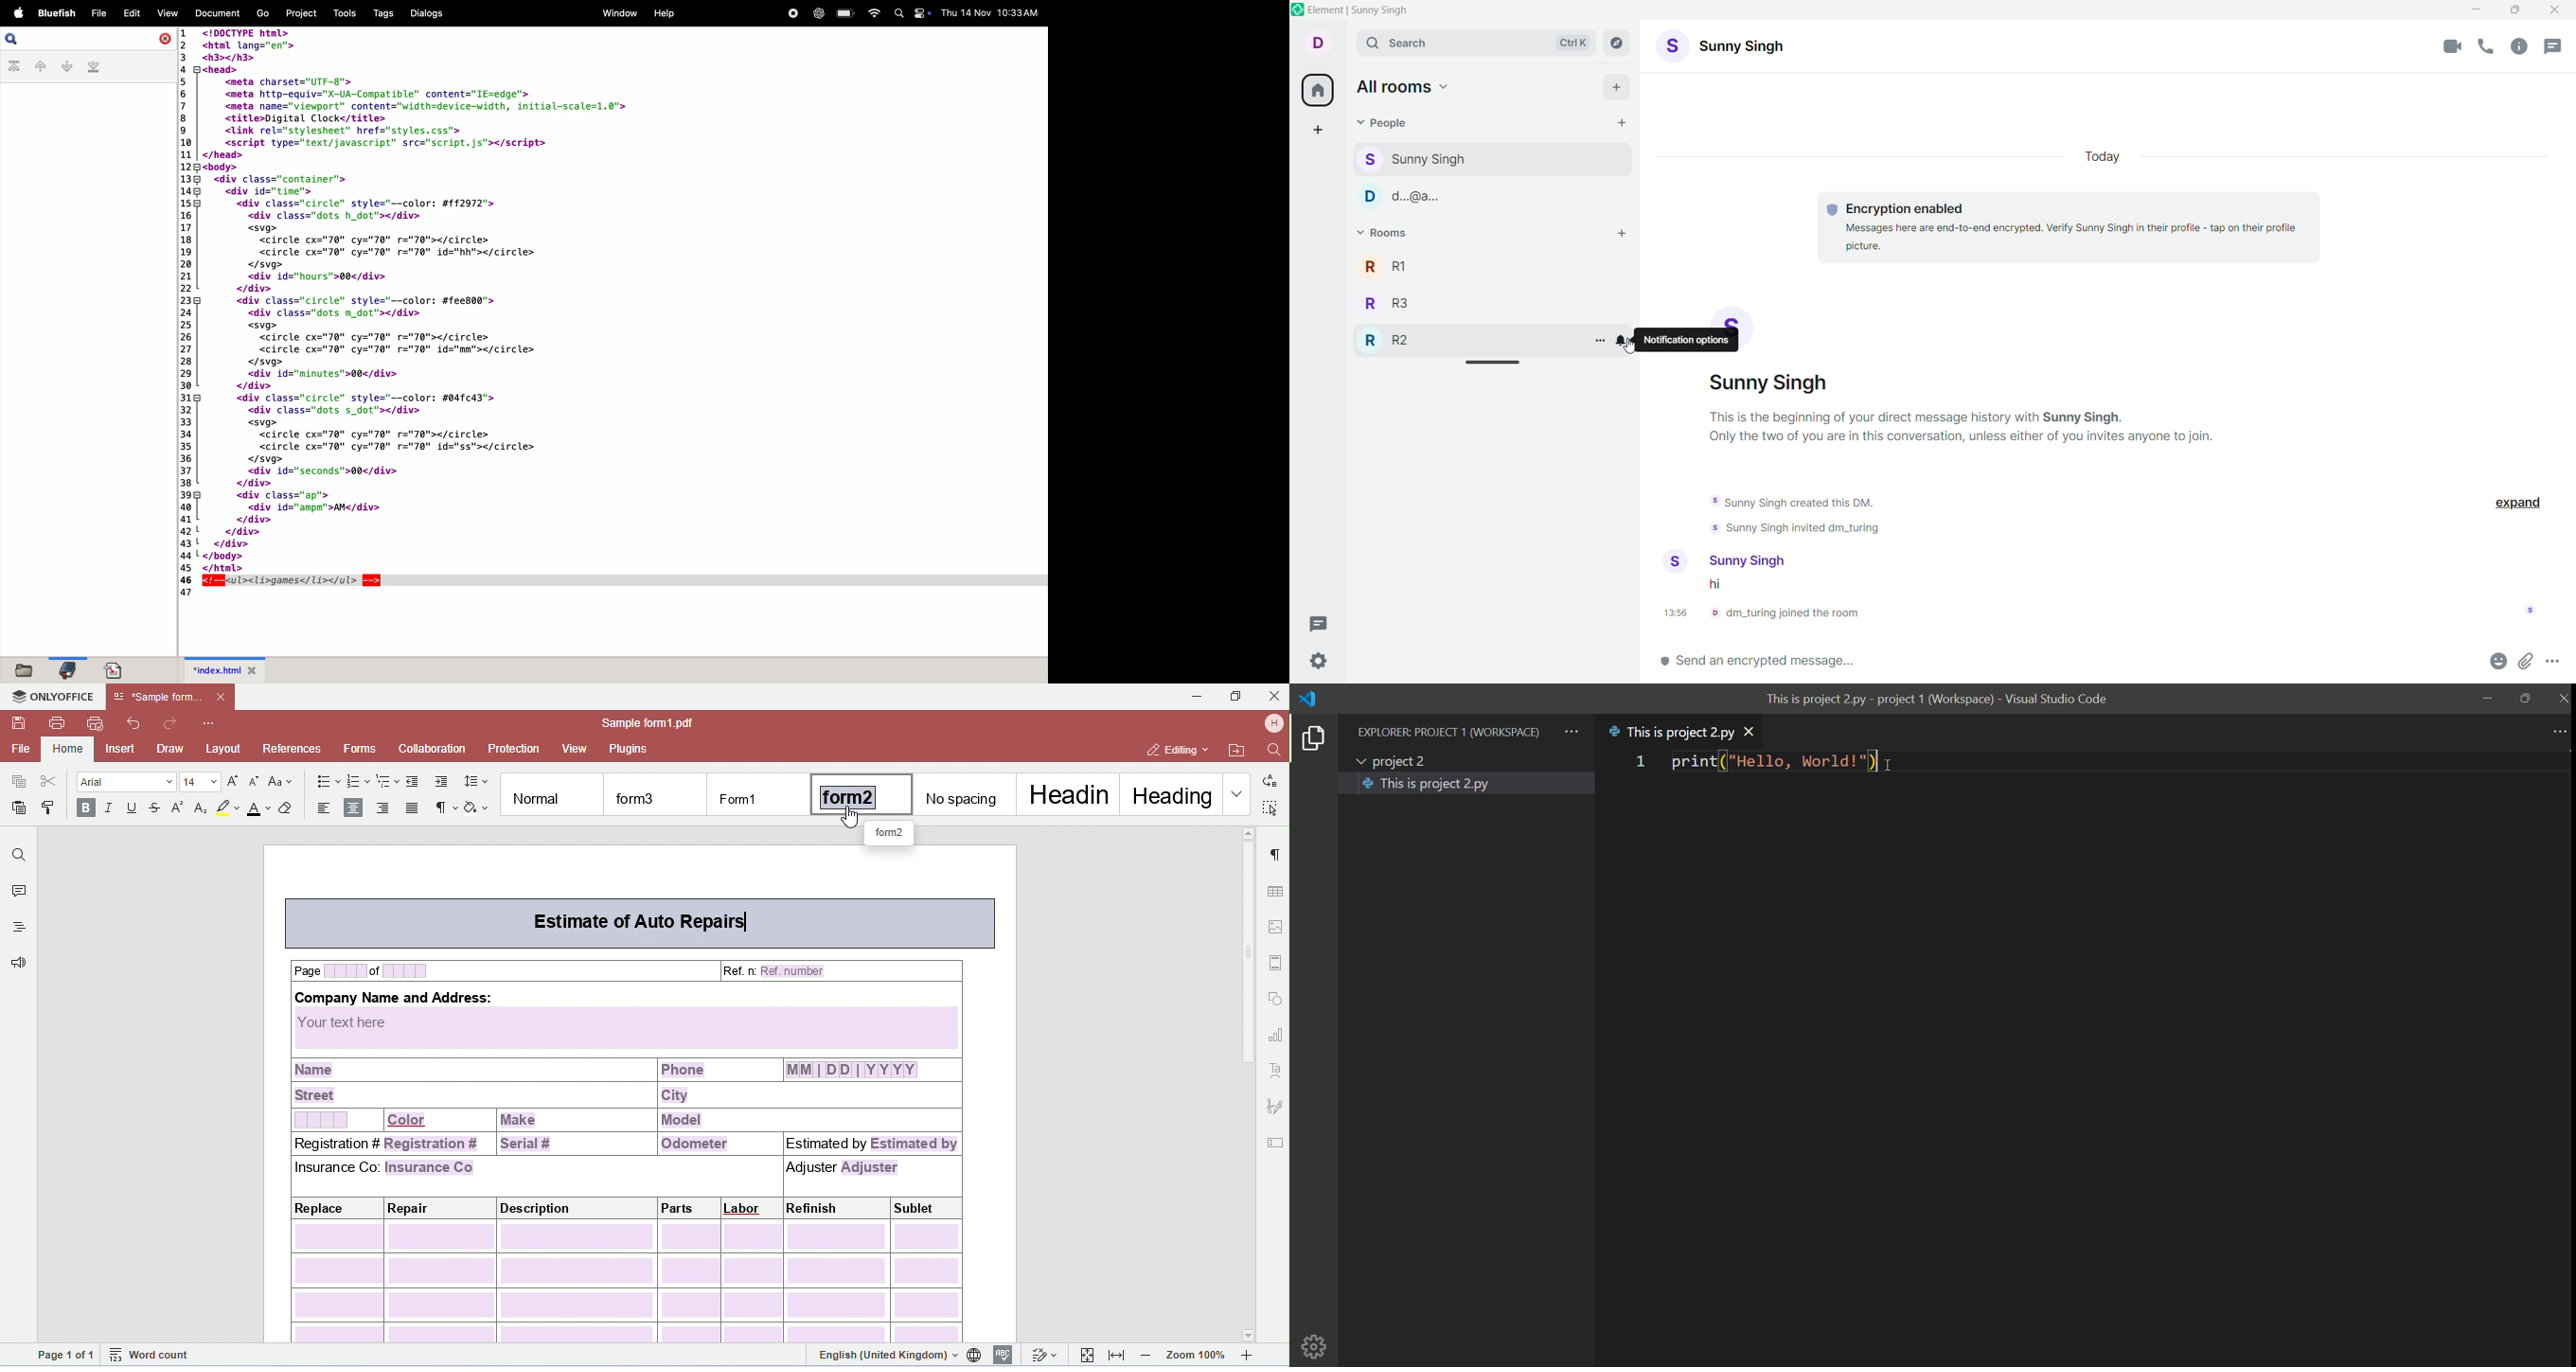 The image size is (2576, 1372). What do you see at coordinates (818, 14) in the screenshot?
I see `chatgpt` at bounding box center [818, 14].